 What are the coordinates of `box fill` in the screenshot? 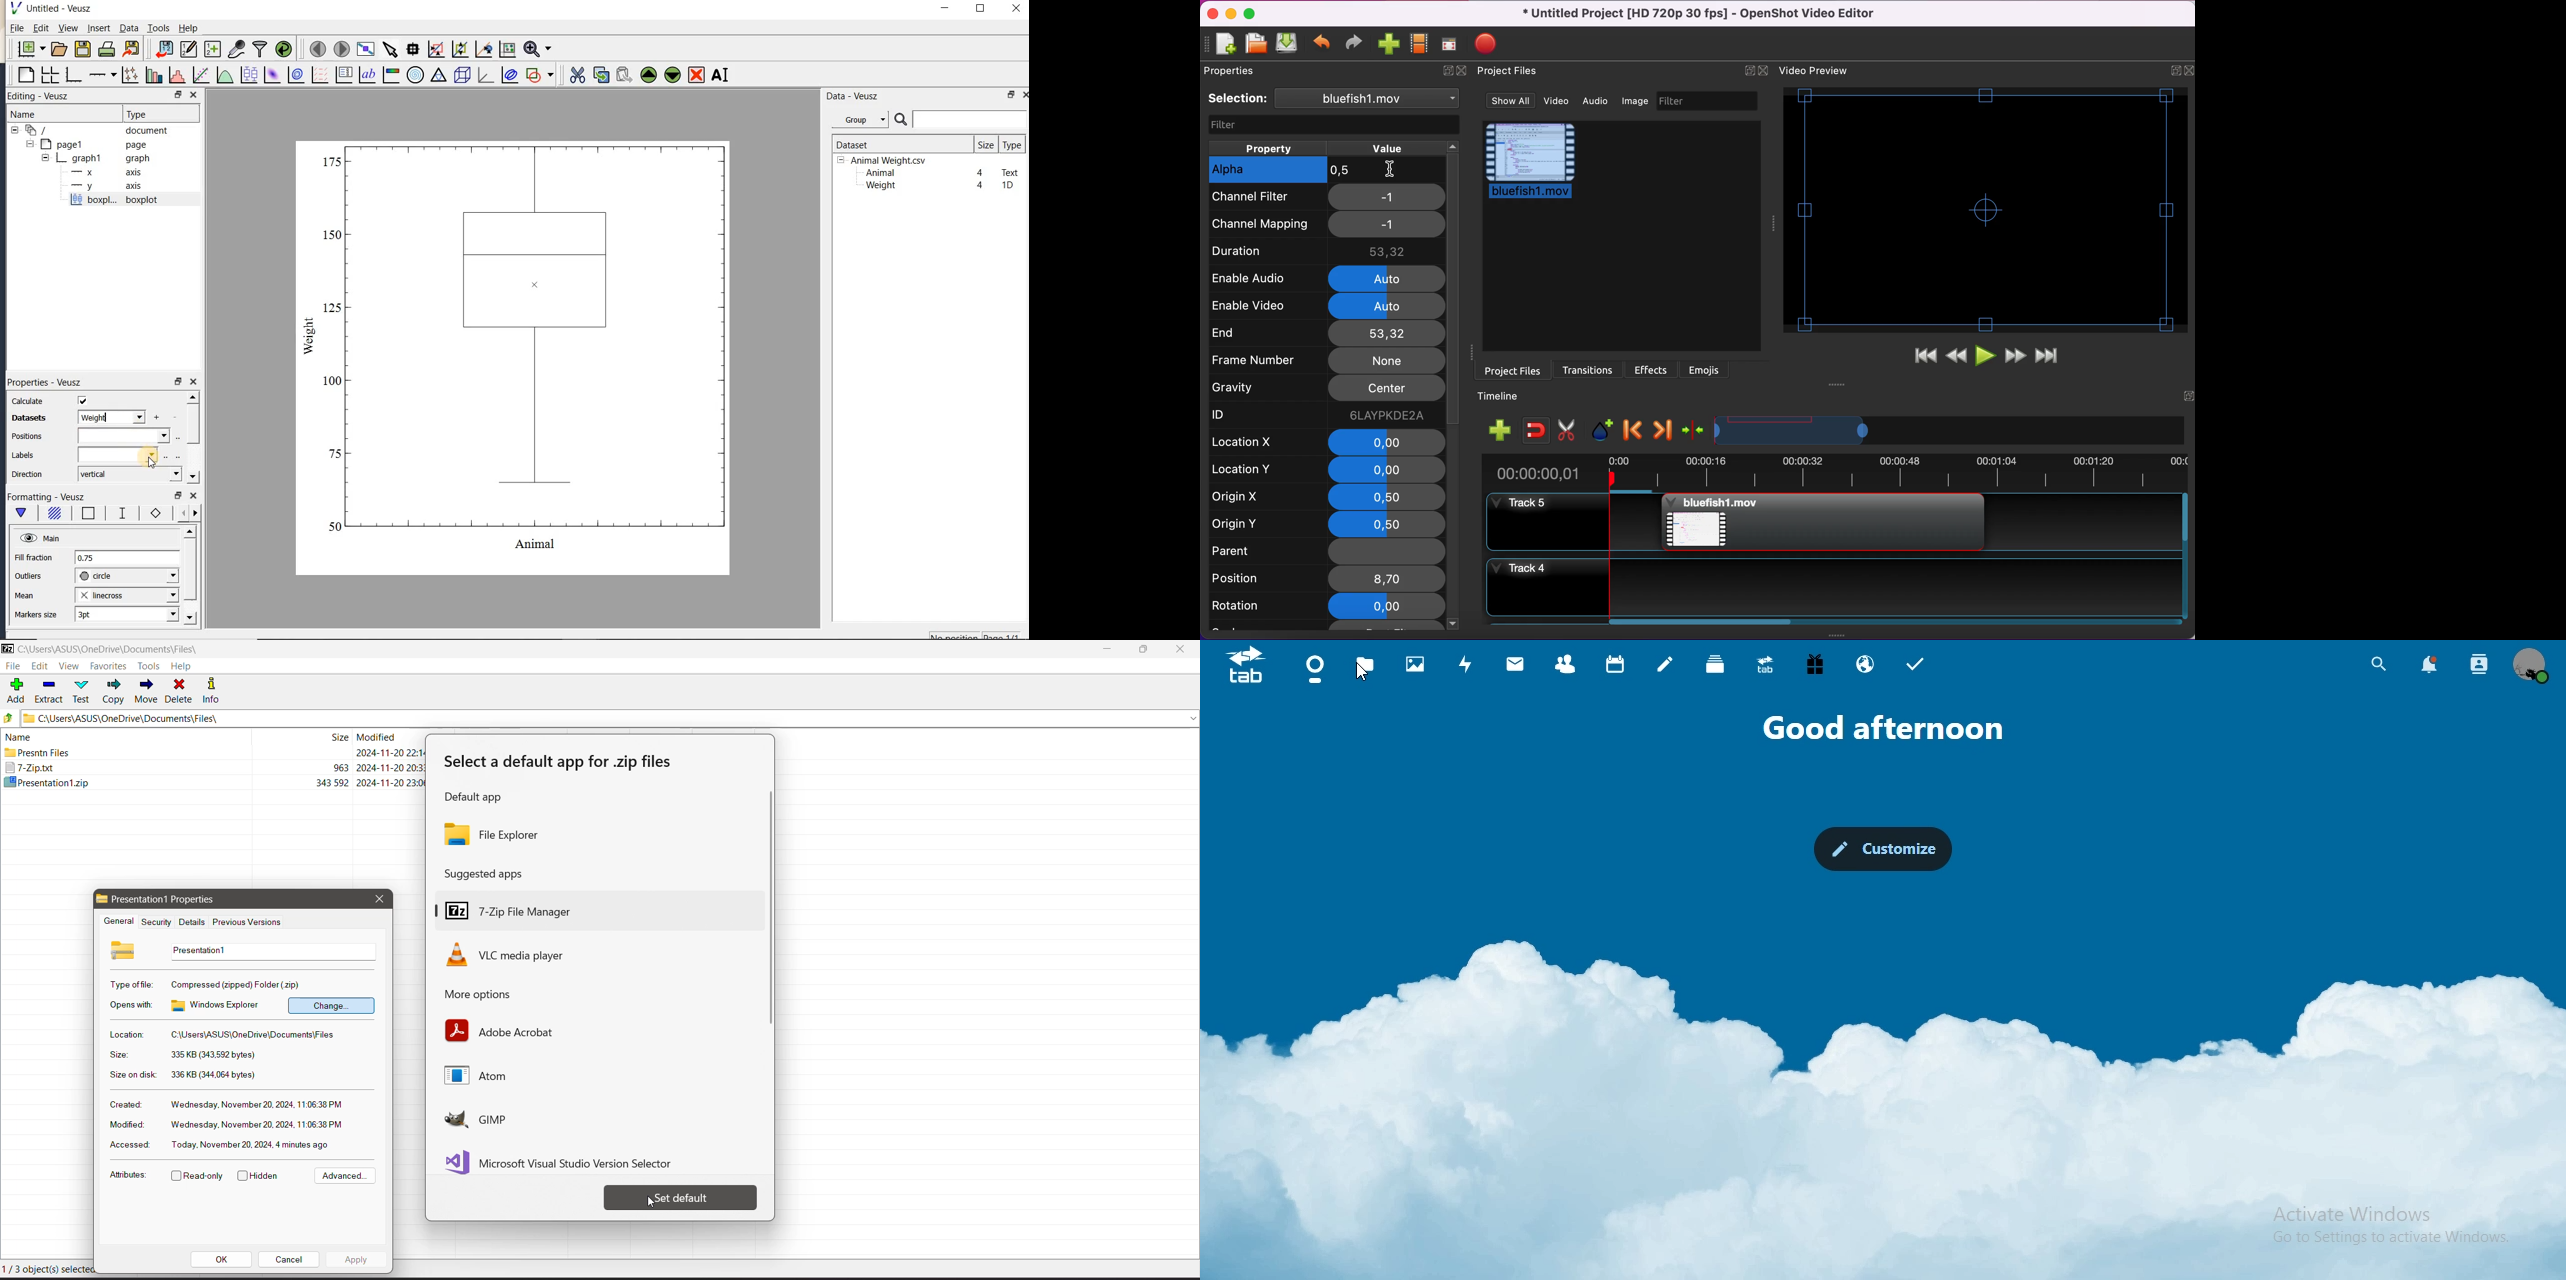 It's located at (53, 514).